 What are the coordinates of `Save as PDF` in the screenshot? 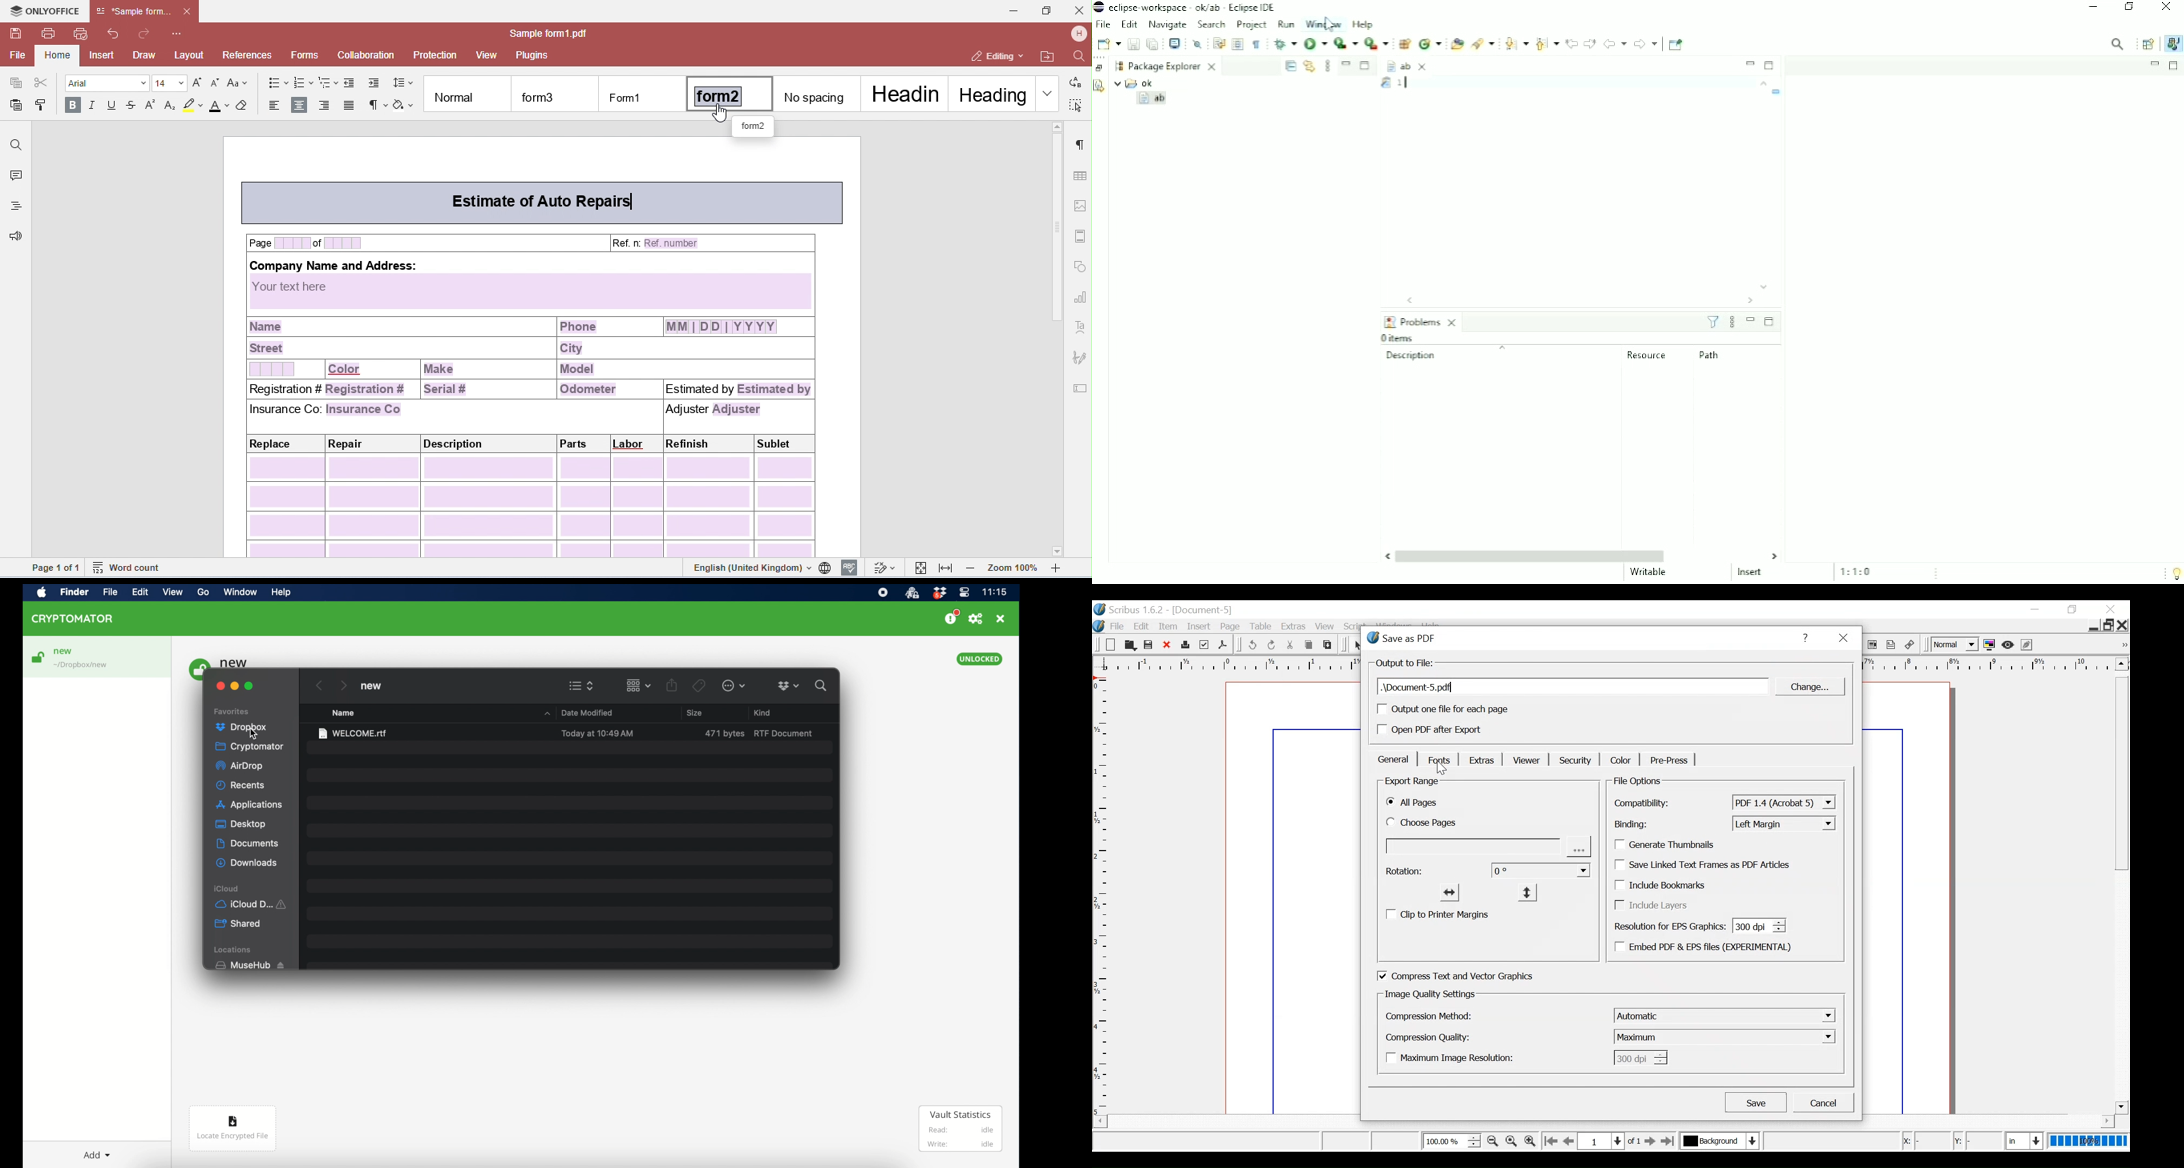 It's located at (1570, 638).